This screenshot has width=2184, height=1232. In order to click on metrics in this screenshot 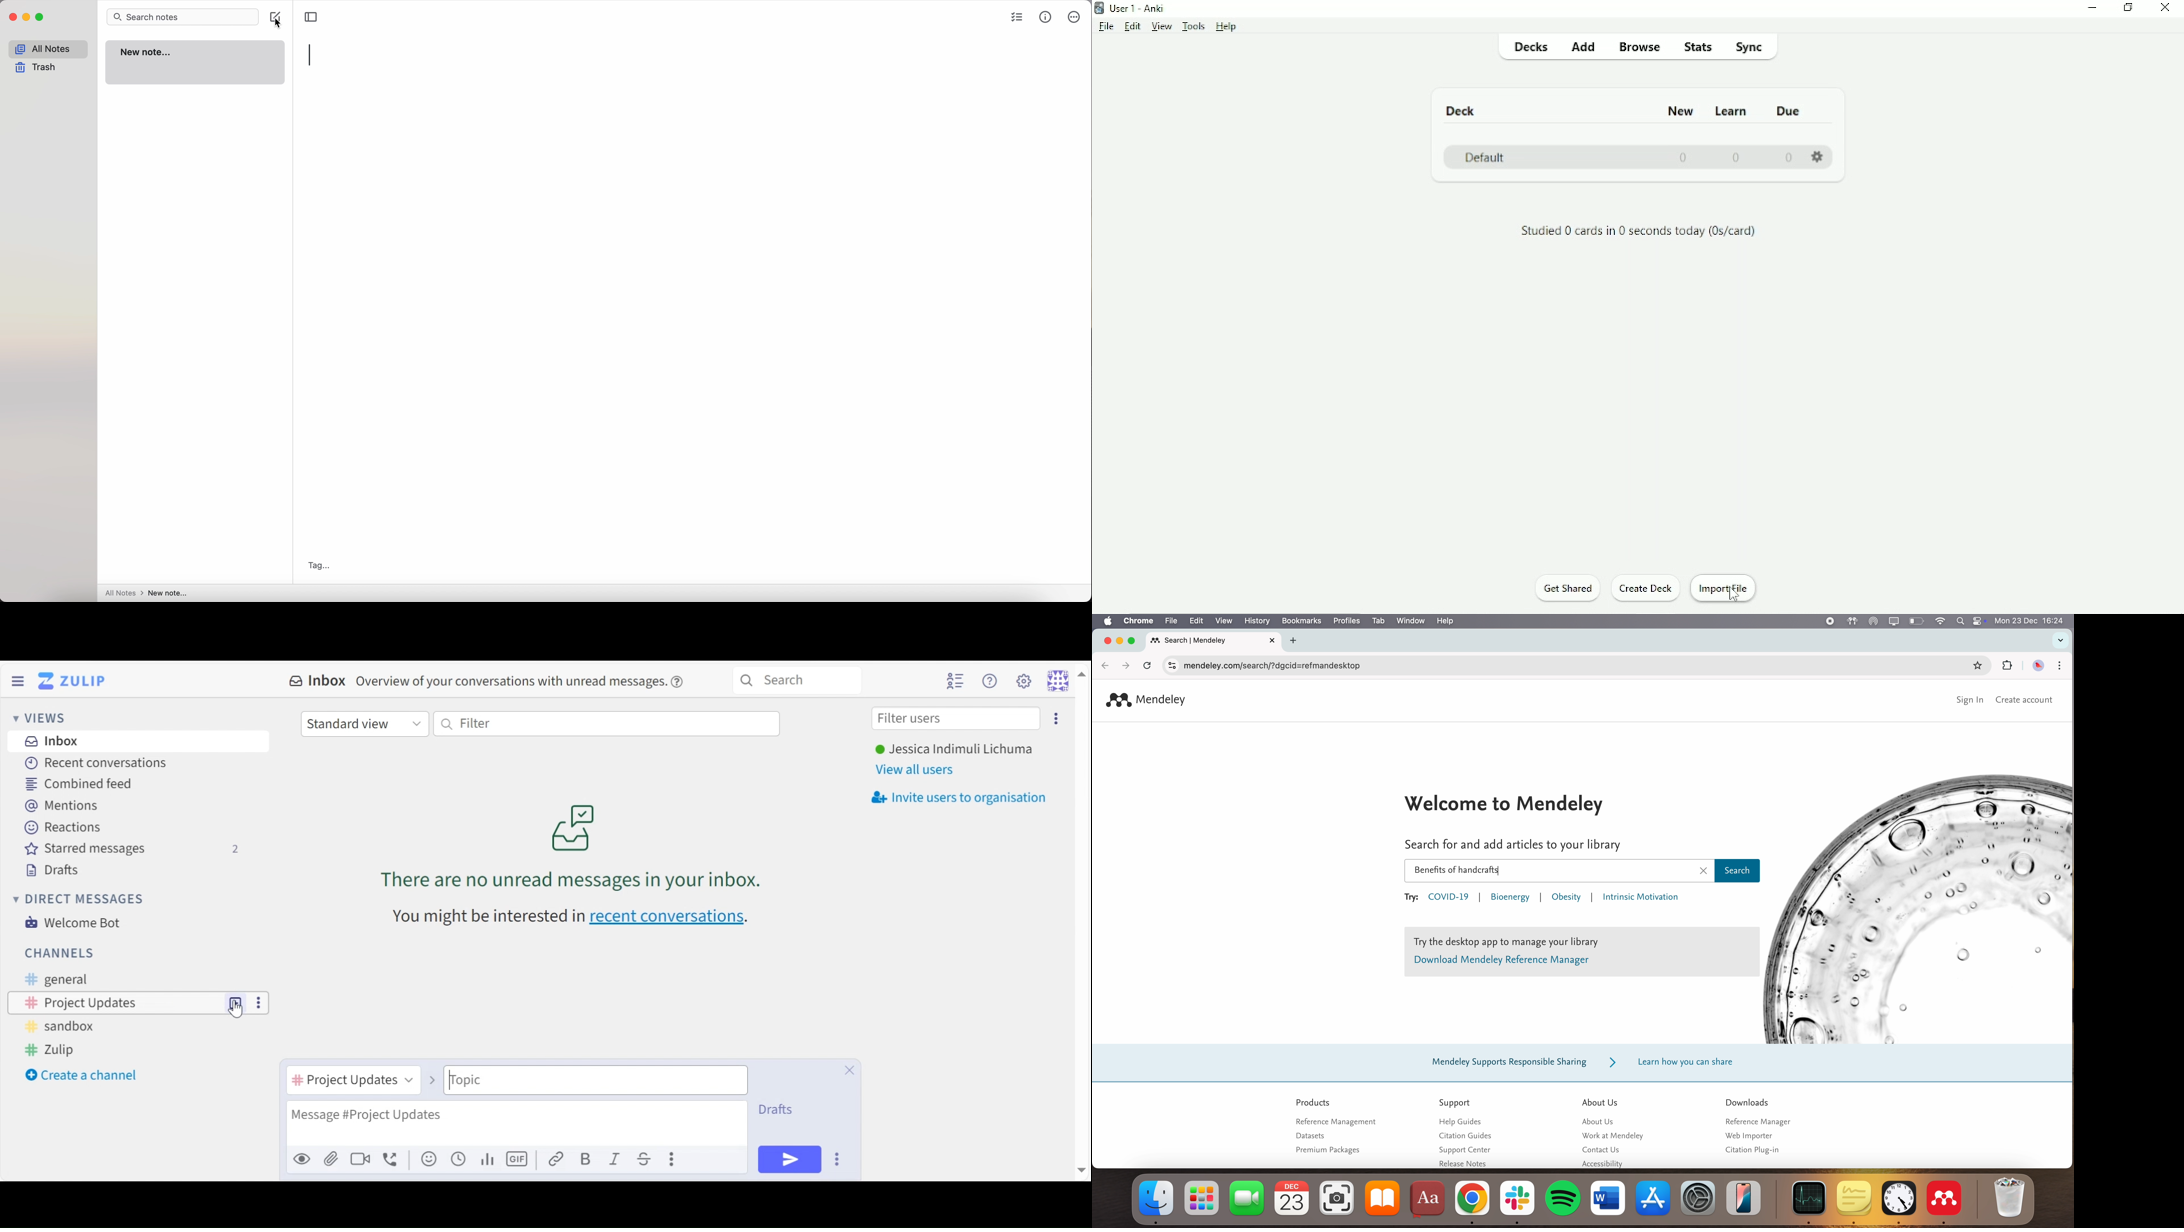, I will do `click(1046, 16)`.